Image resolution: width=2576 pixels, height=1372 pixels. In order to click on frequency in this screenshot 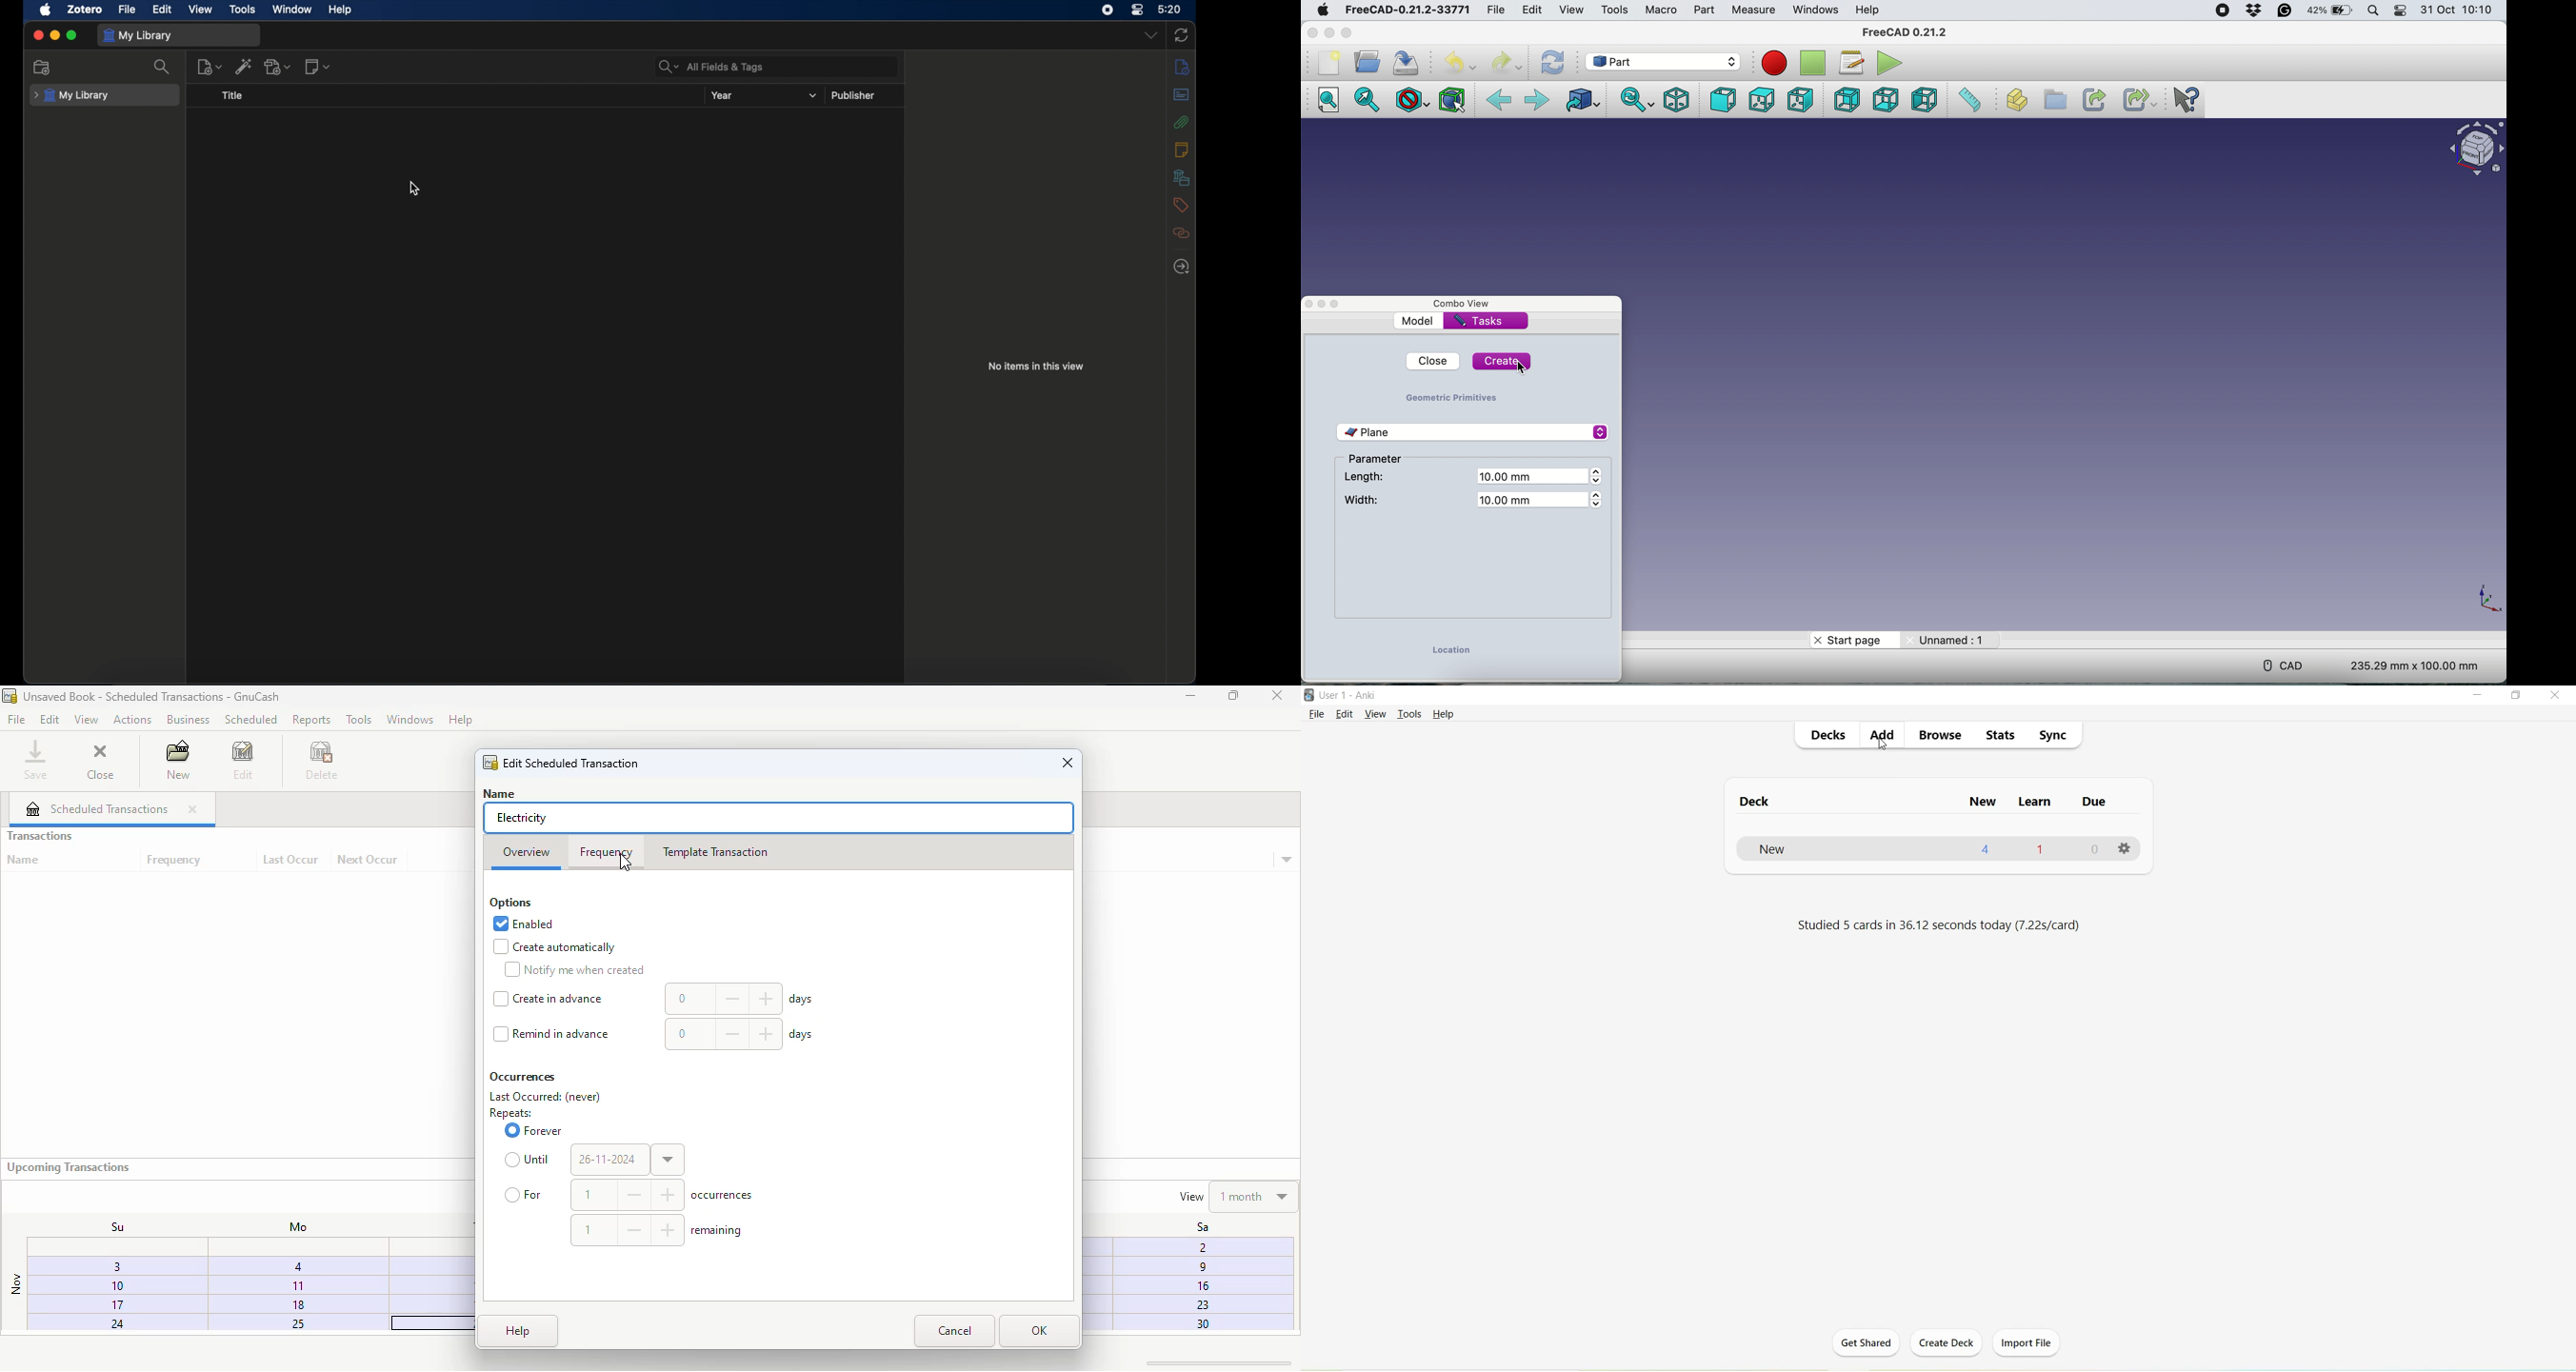, I will do `click(605, 851)`.